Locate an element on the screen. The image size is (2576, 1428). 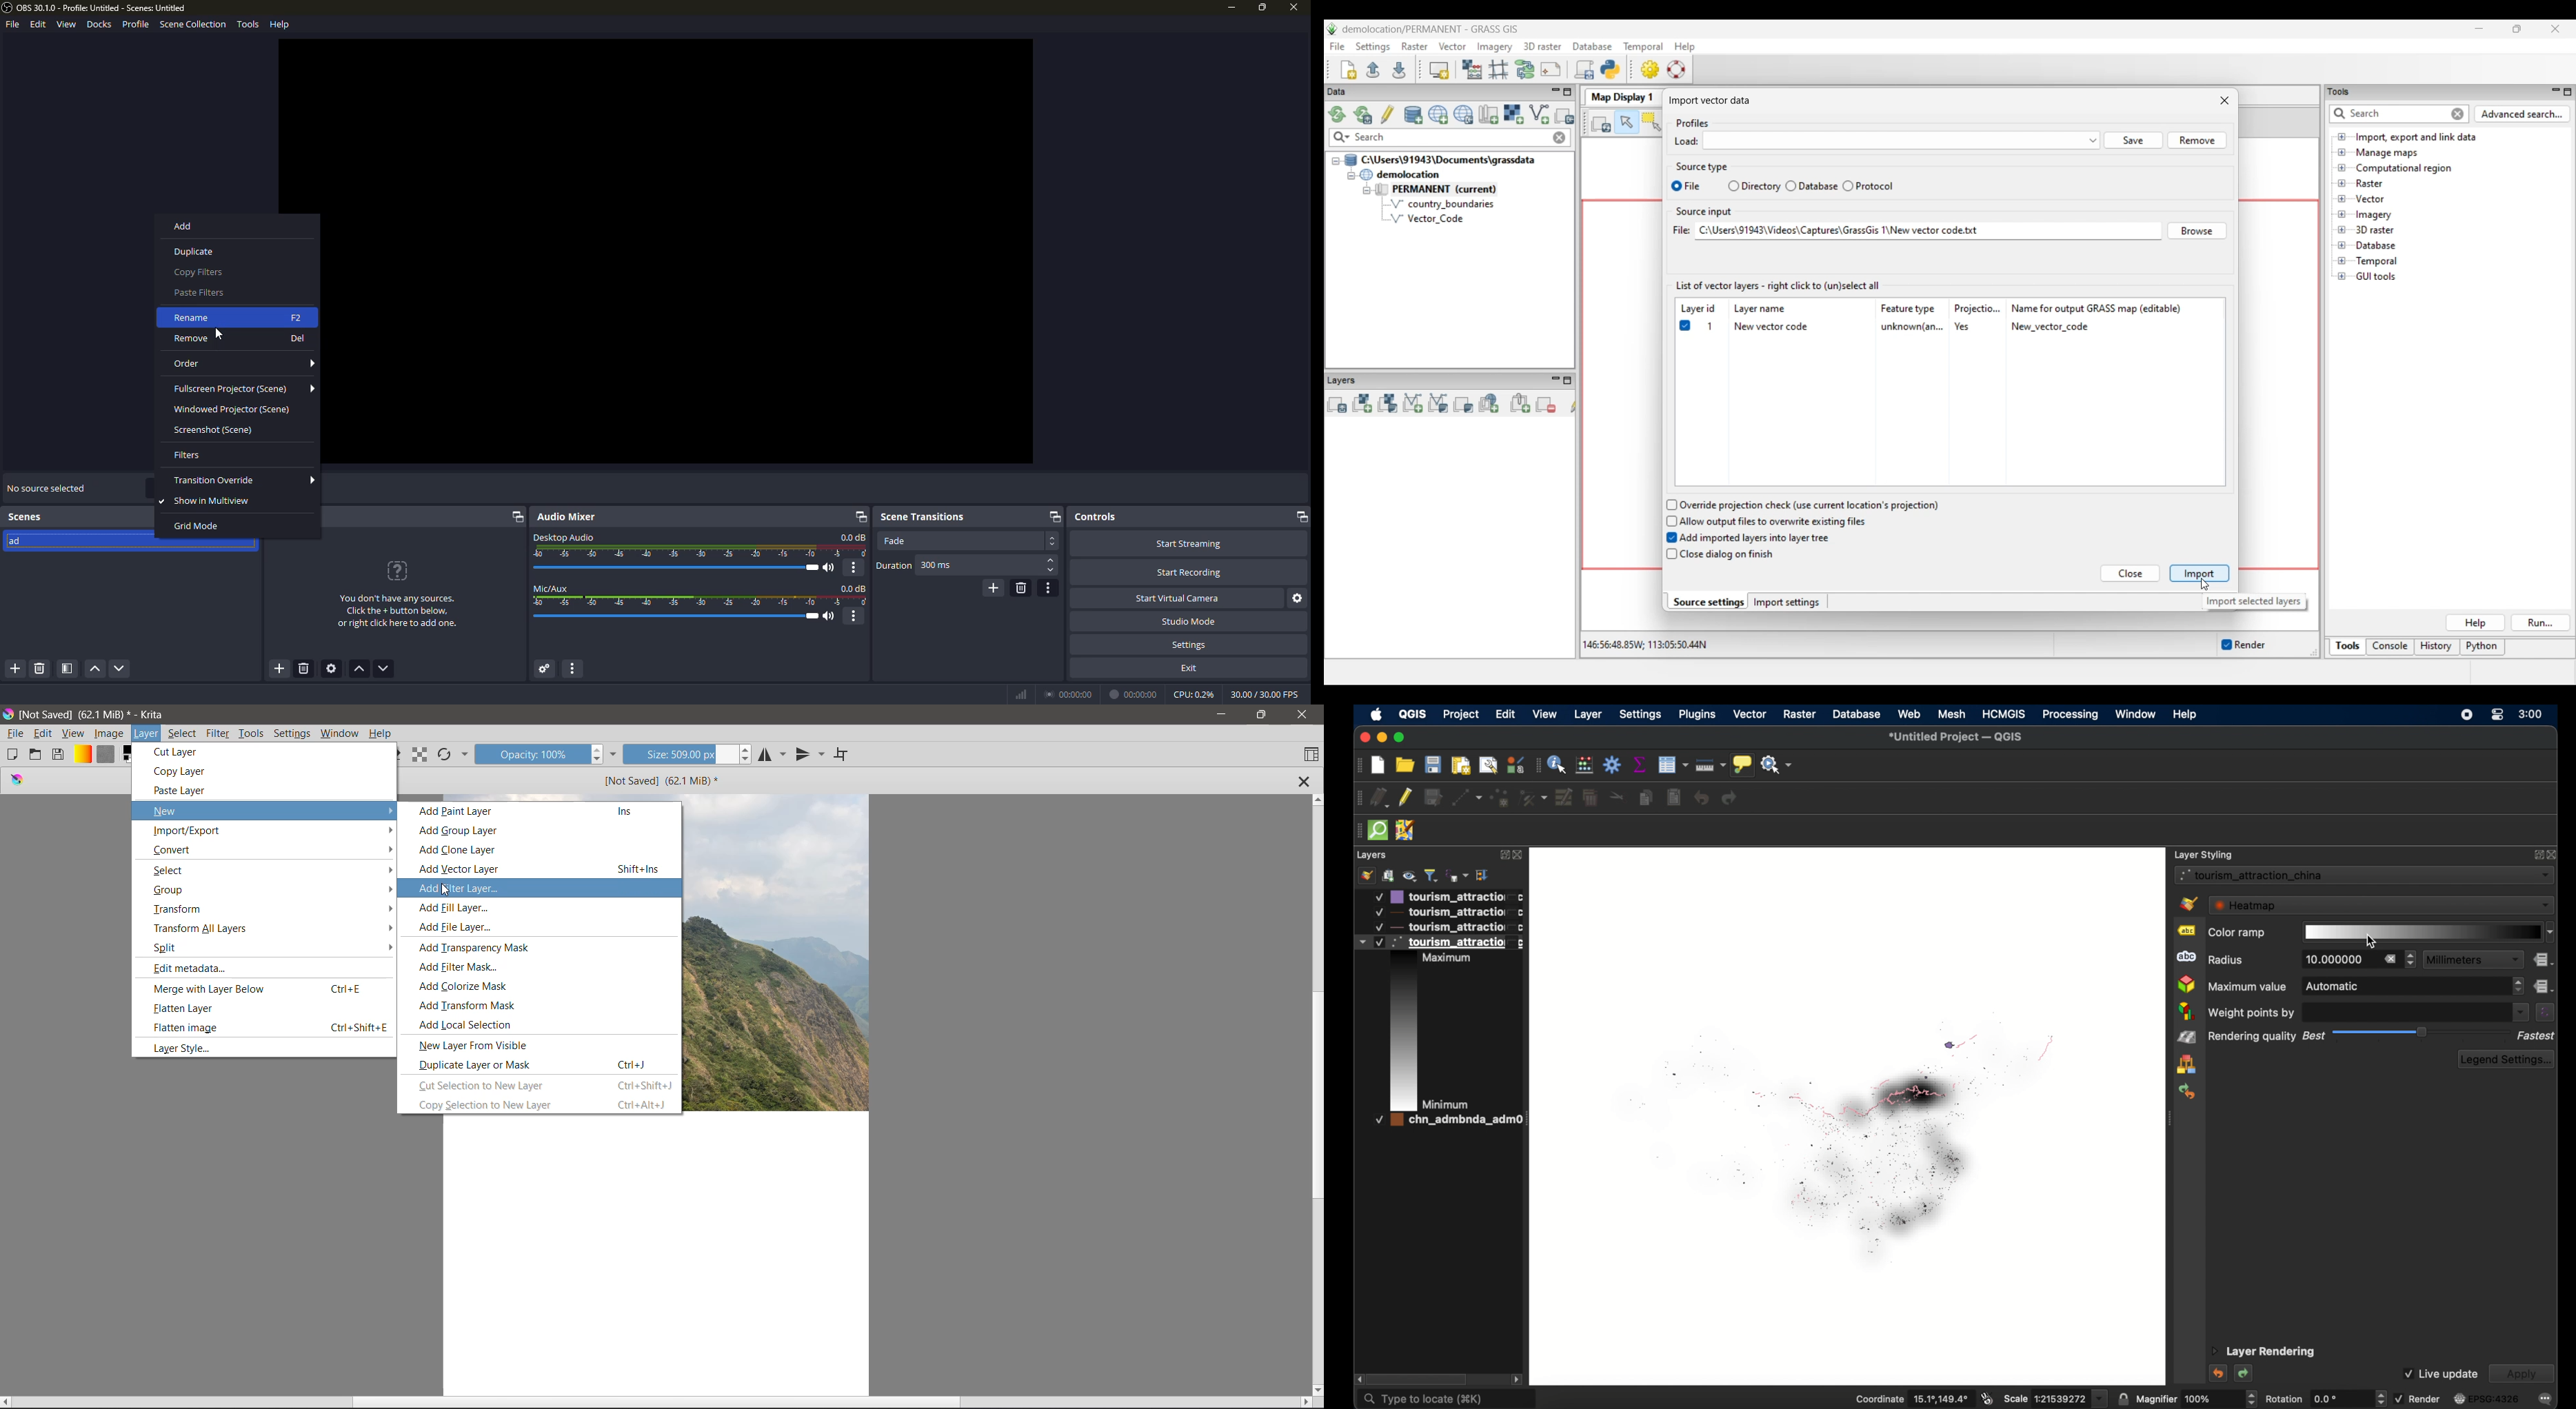
Duplicate is located at coordinates (232, 251).